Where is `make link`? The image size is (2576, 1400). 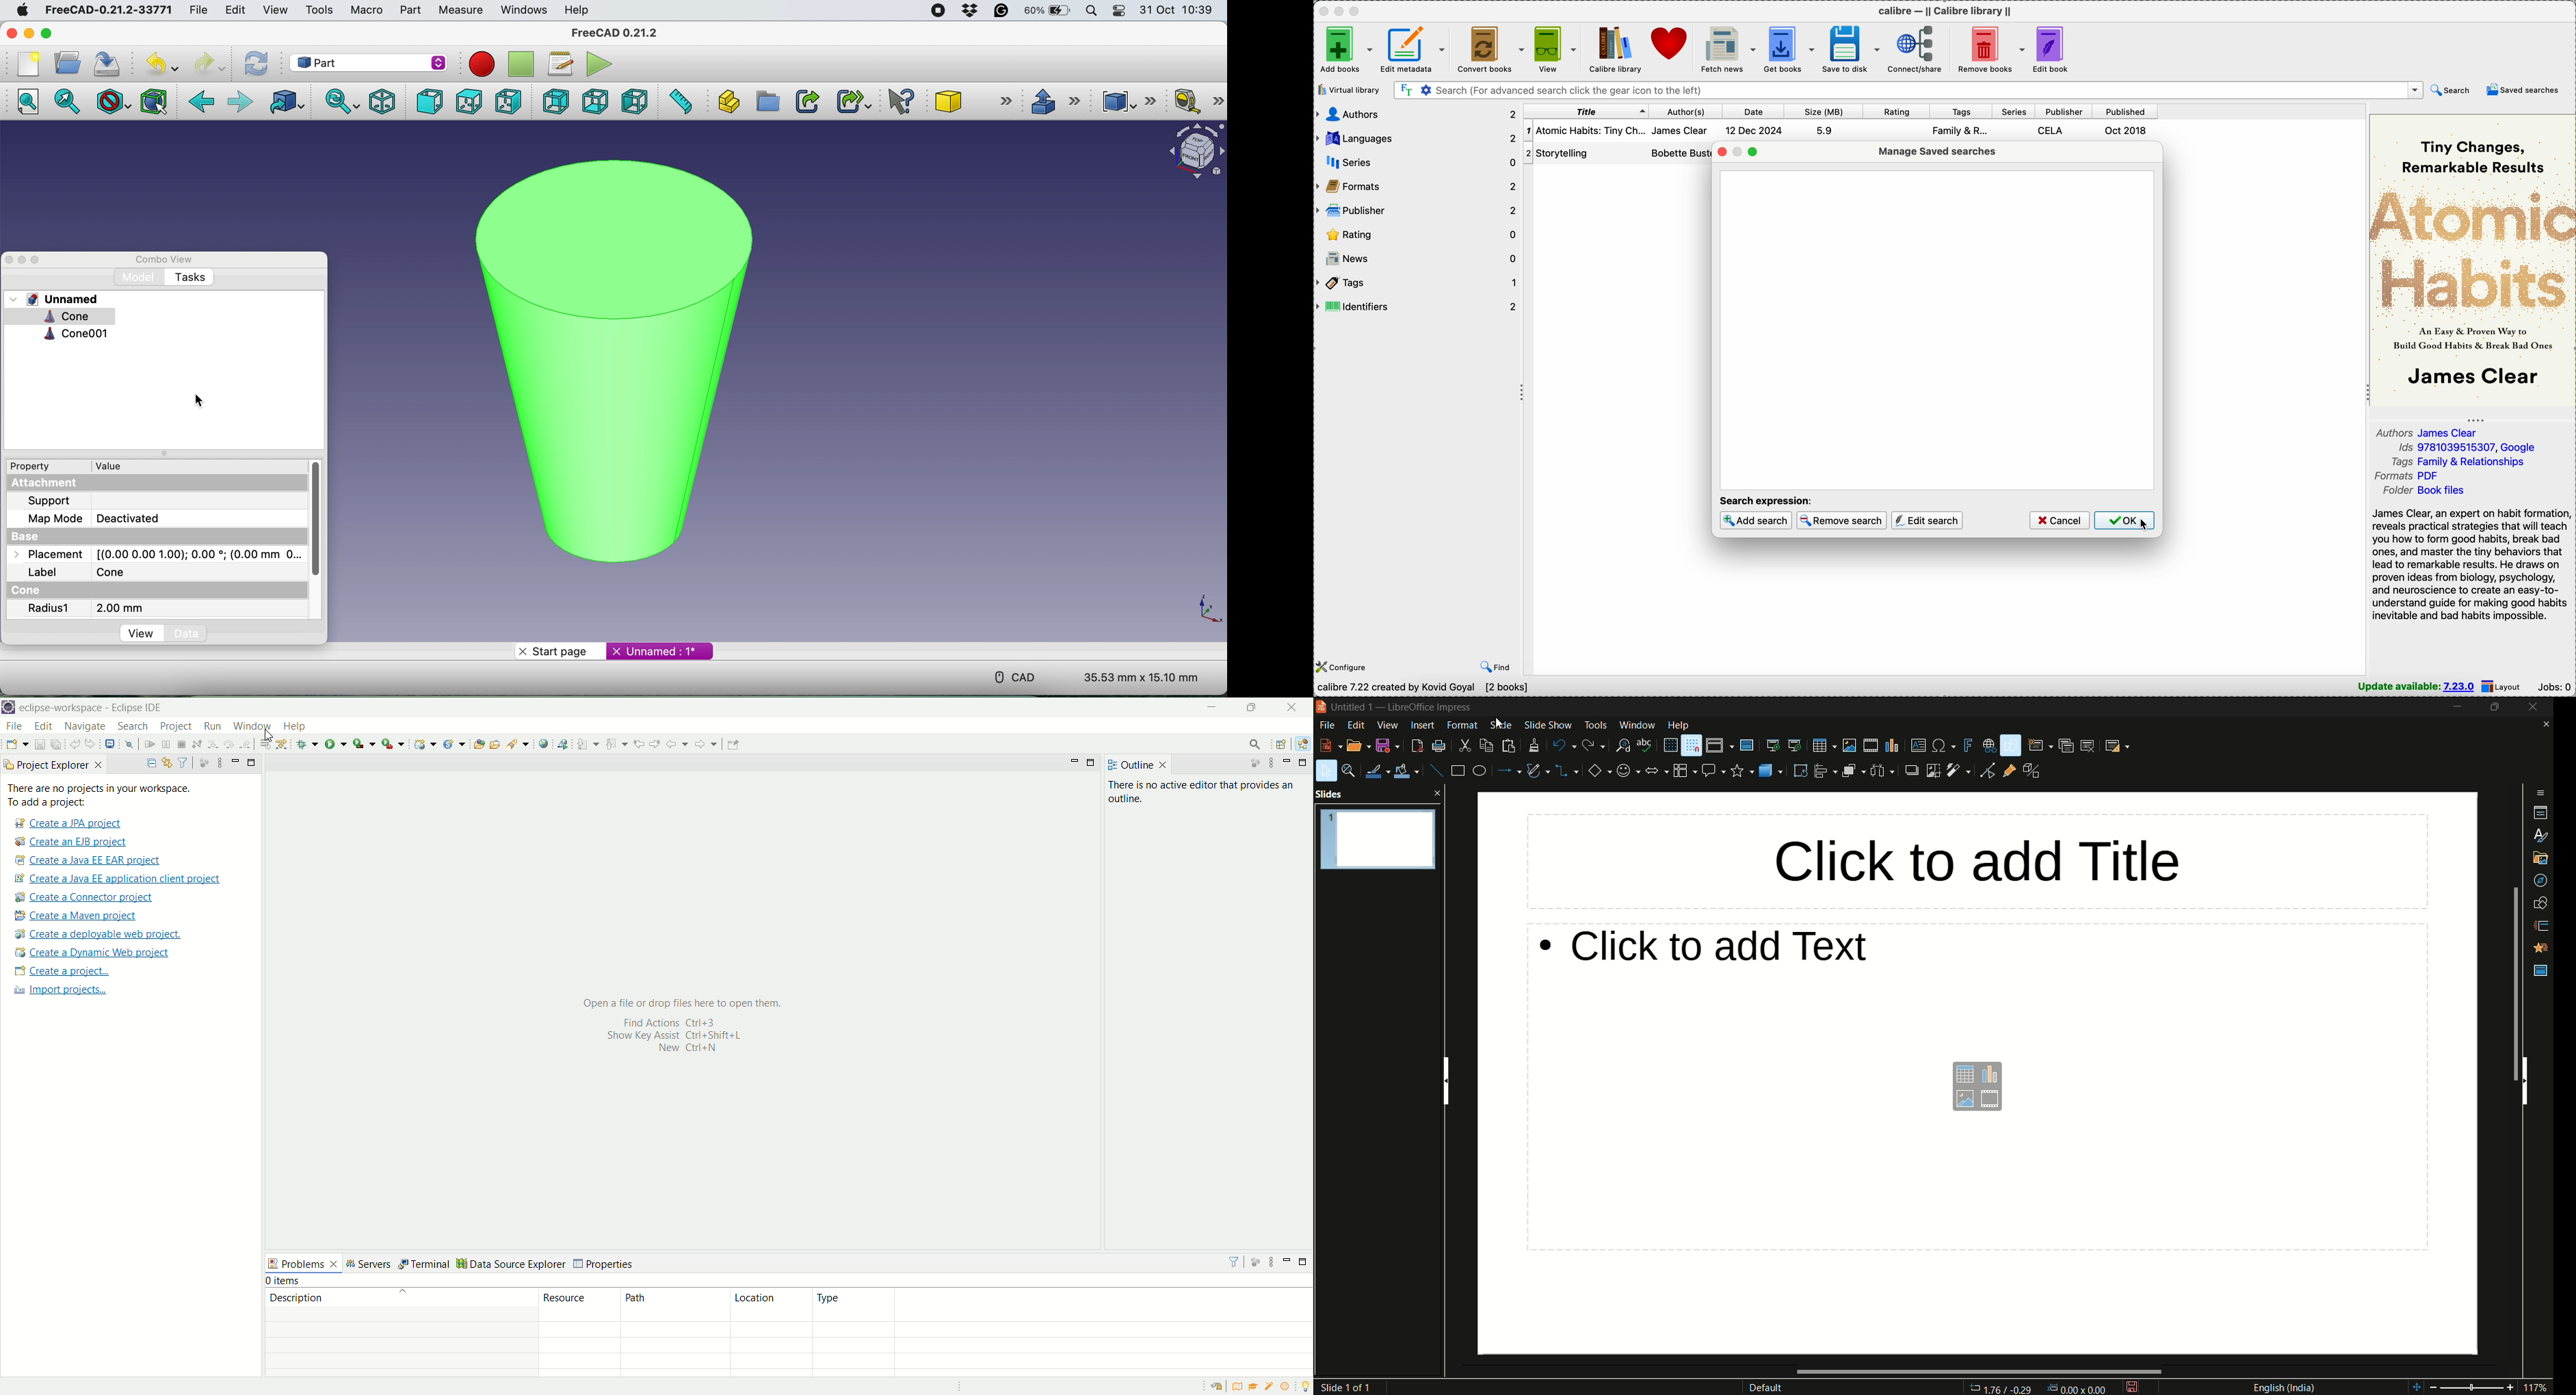 make link is located at coordinates (807, 101).